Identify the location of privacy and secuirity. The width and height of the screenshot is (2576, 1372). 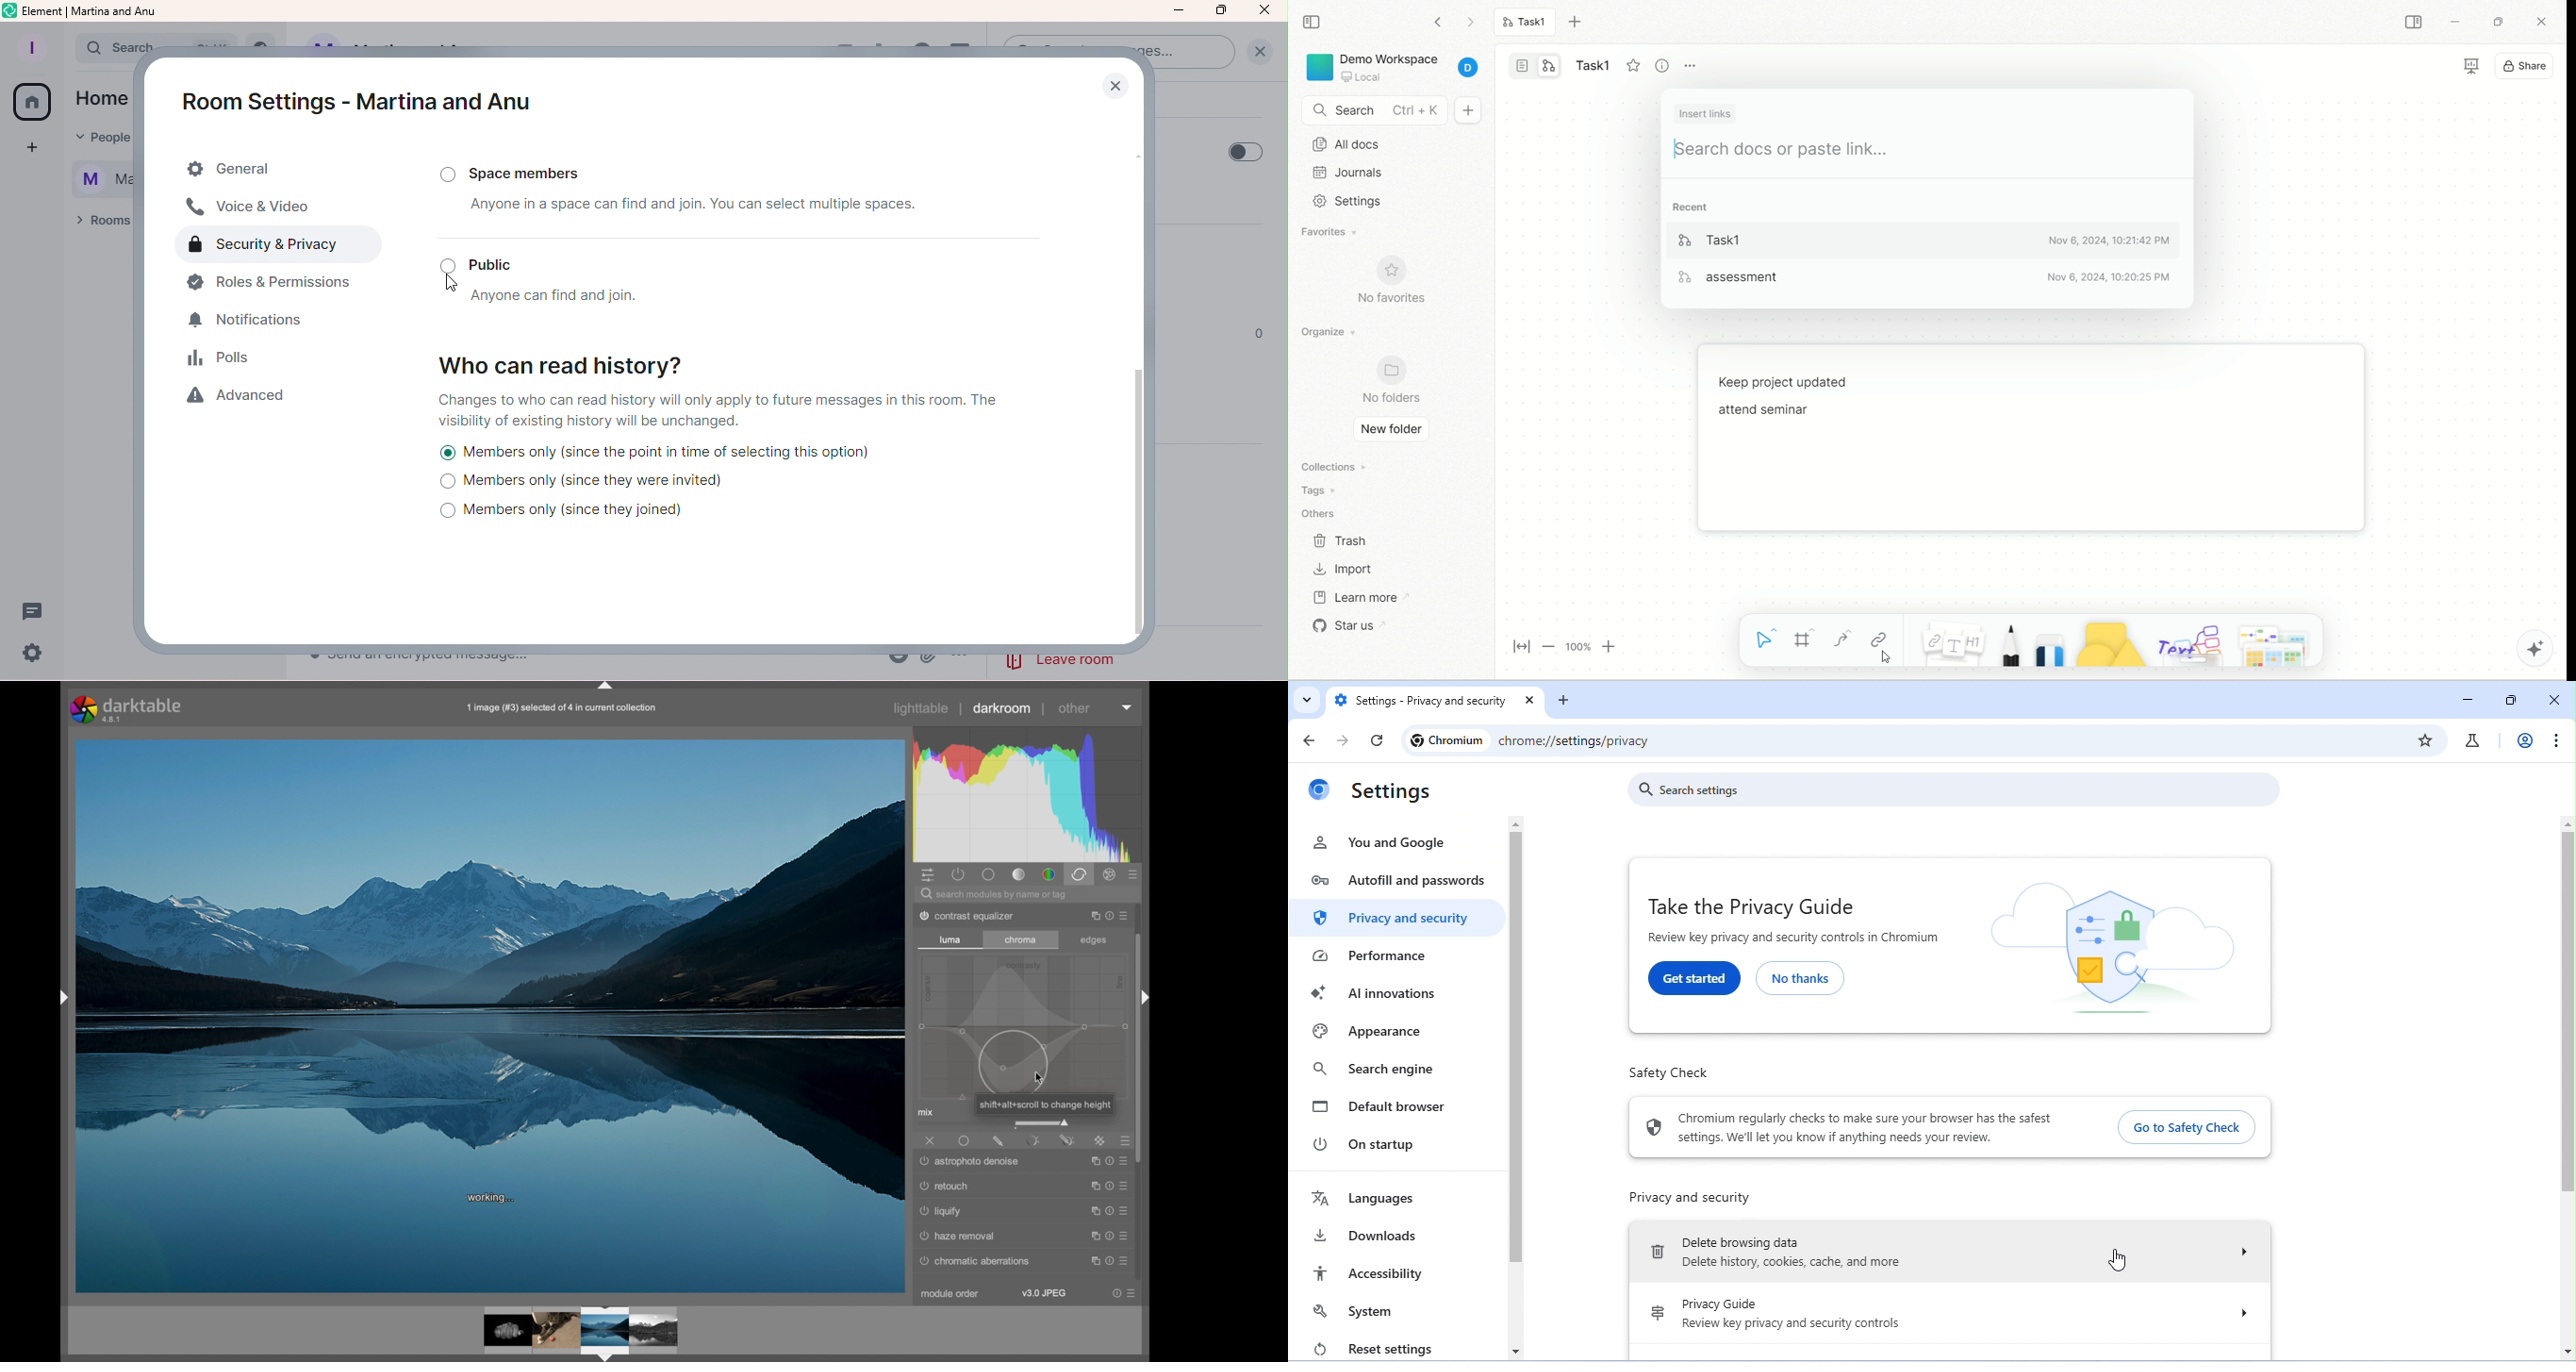
(1397, 920).